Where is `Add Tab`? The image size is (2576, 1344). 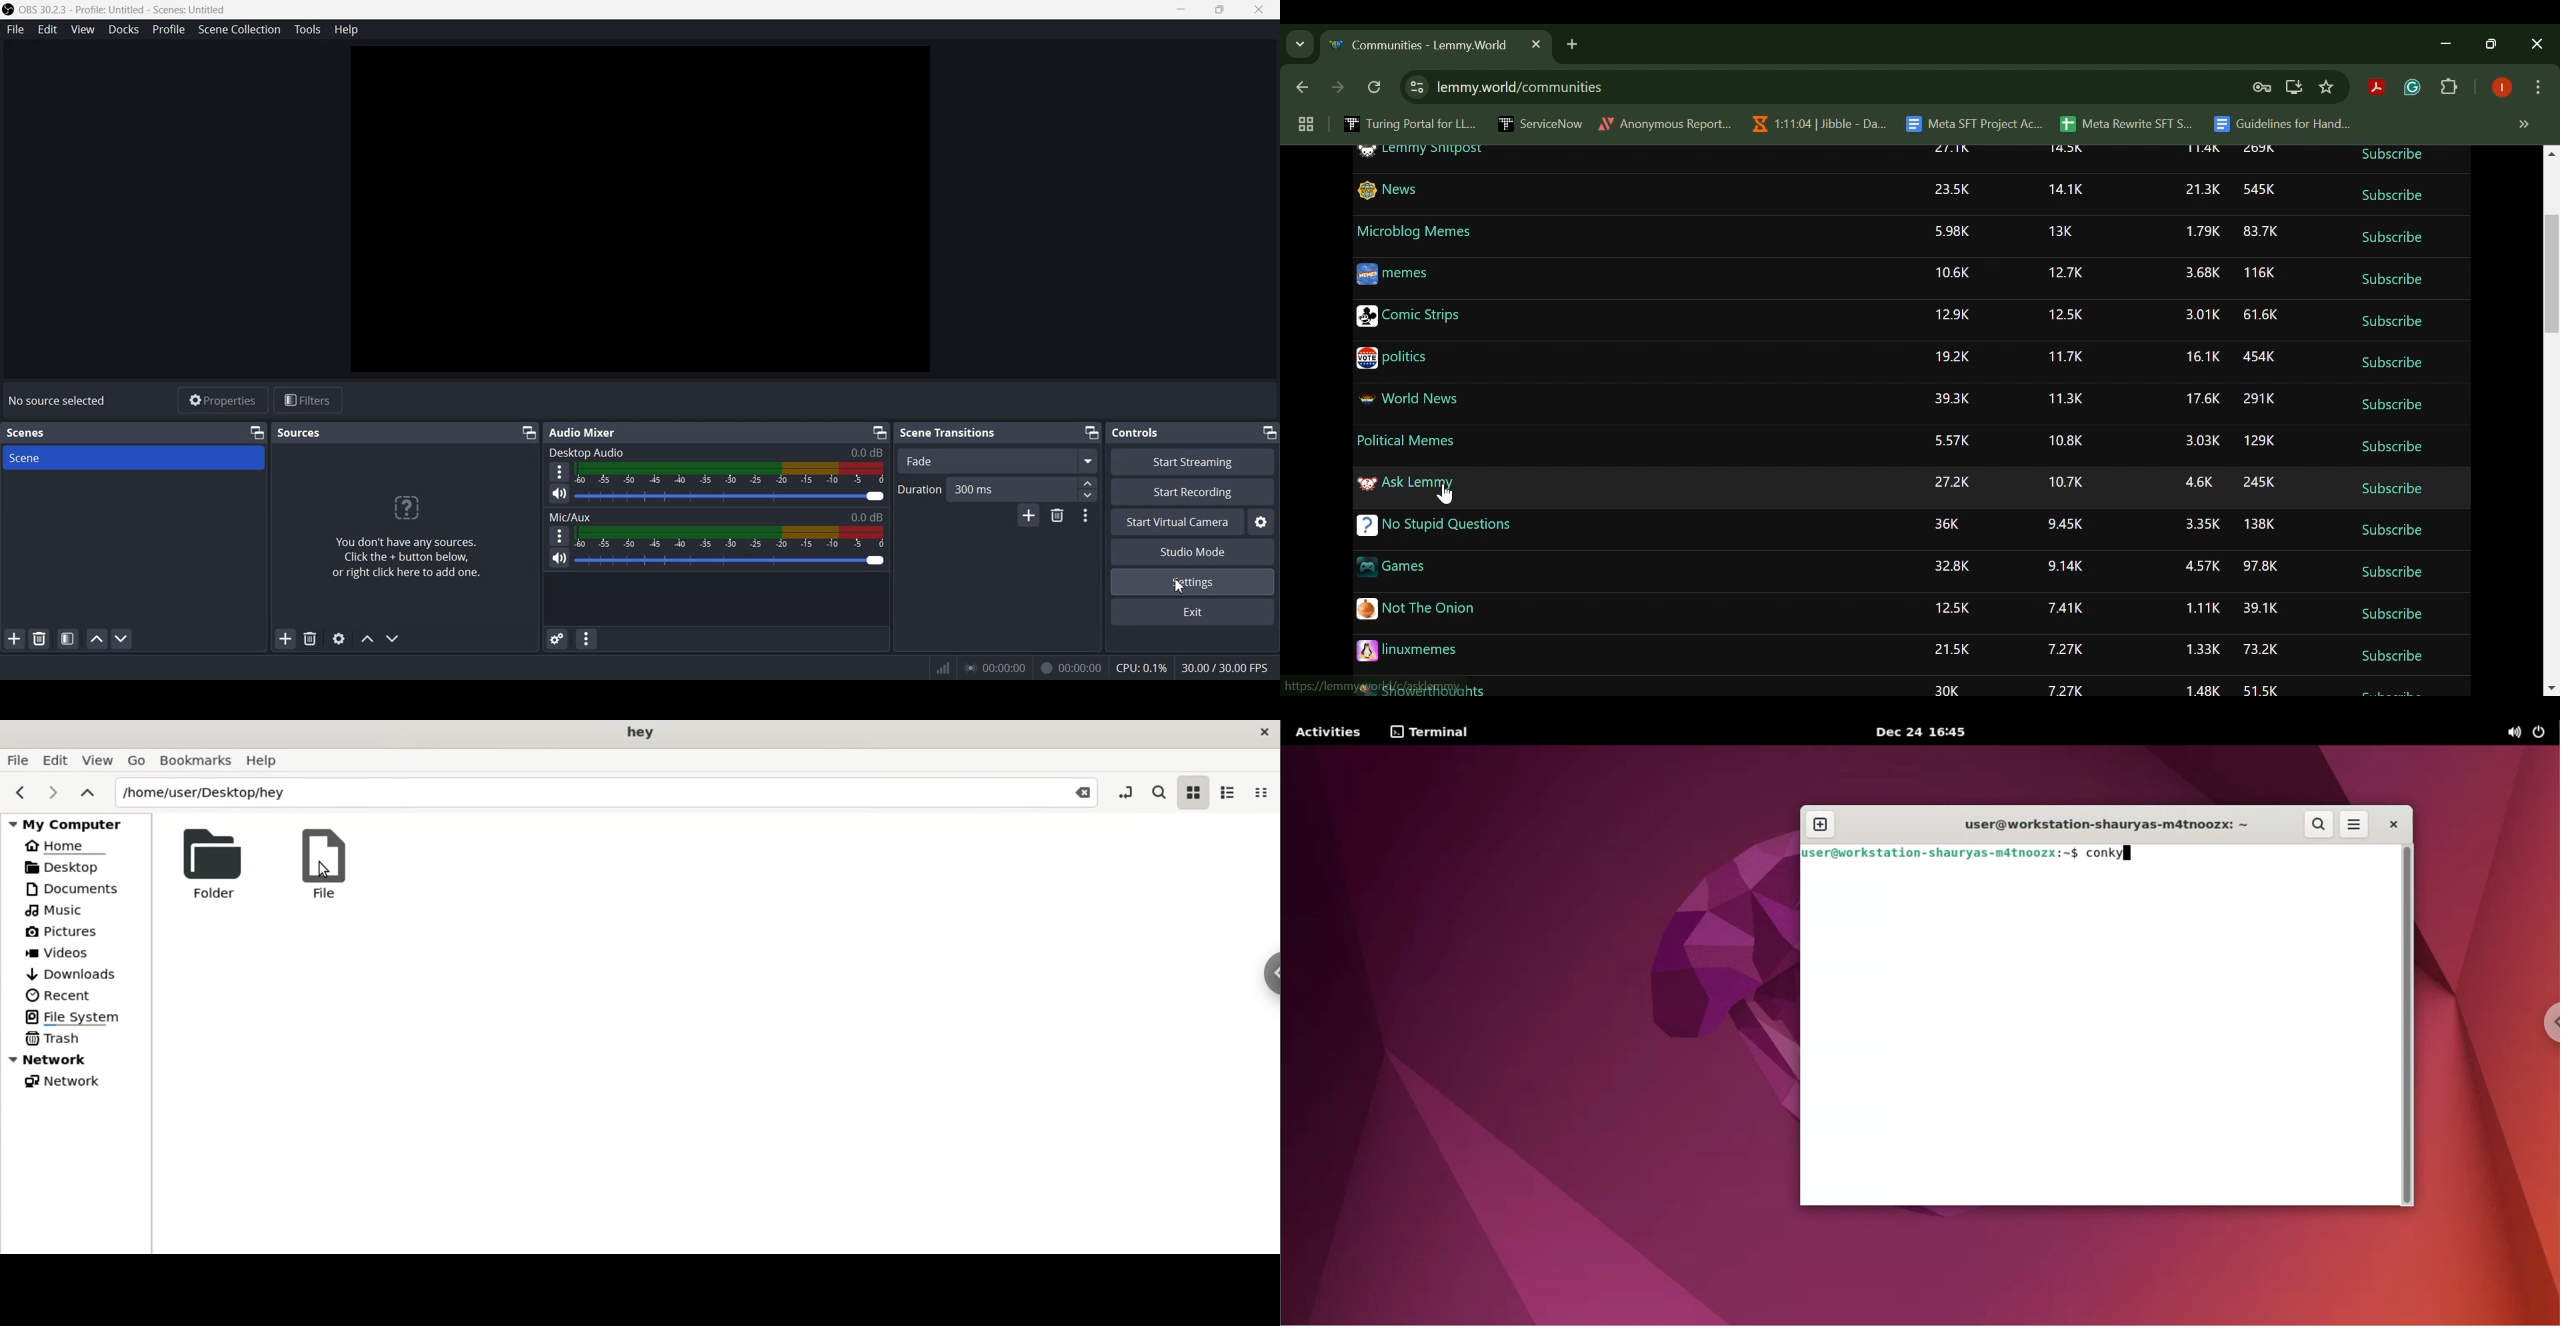 Add Tab is located at coordinates (1571, 43).